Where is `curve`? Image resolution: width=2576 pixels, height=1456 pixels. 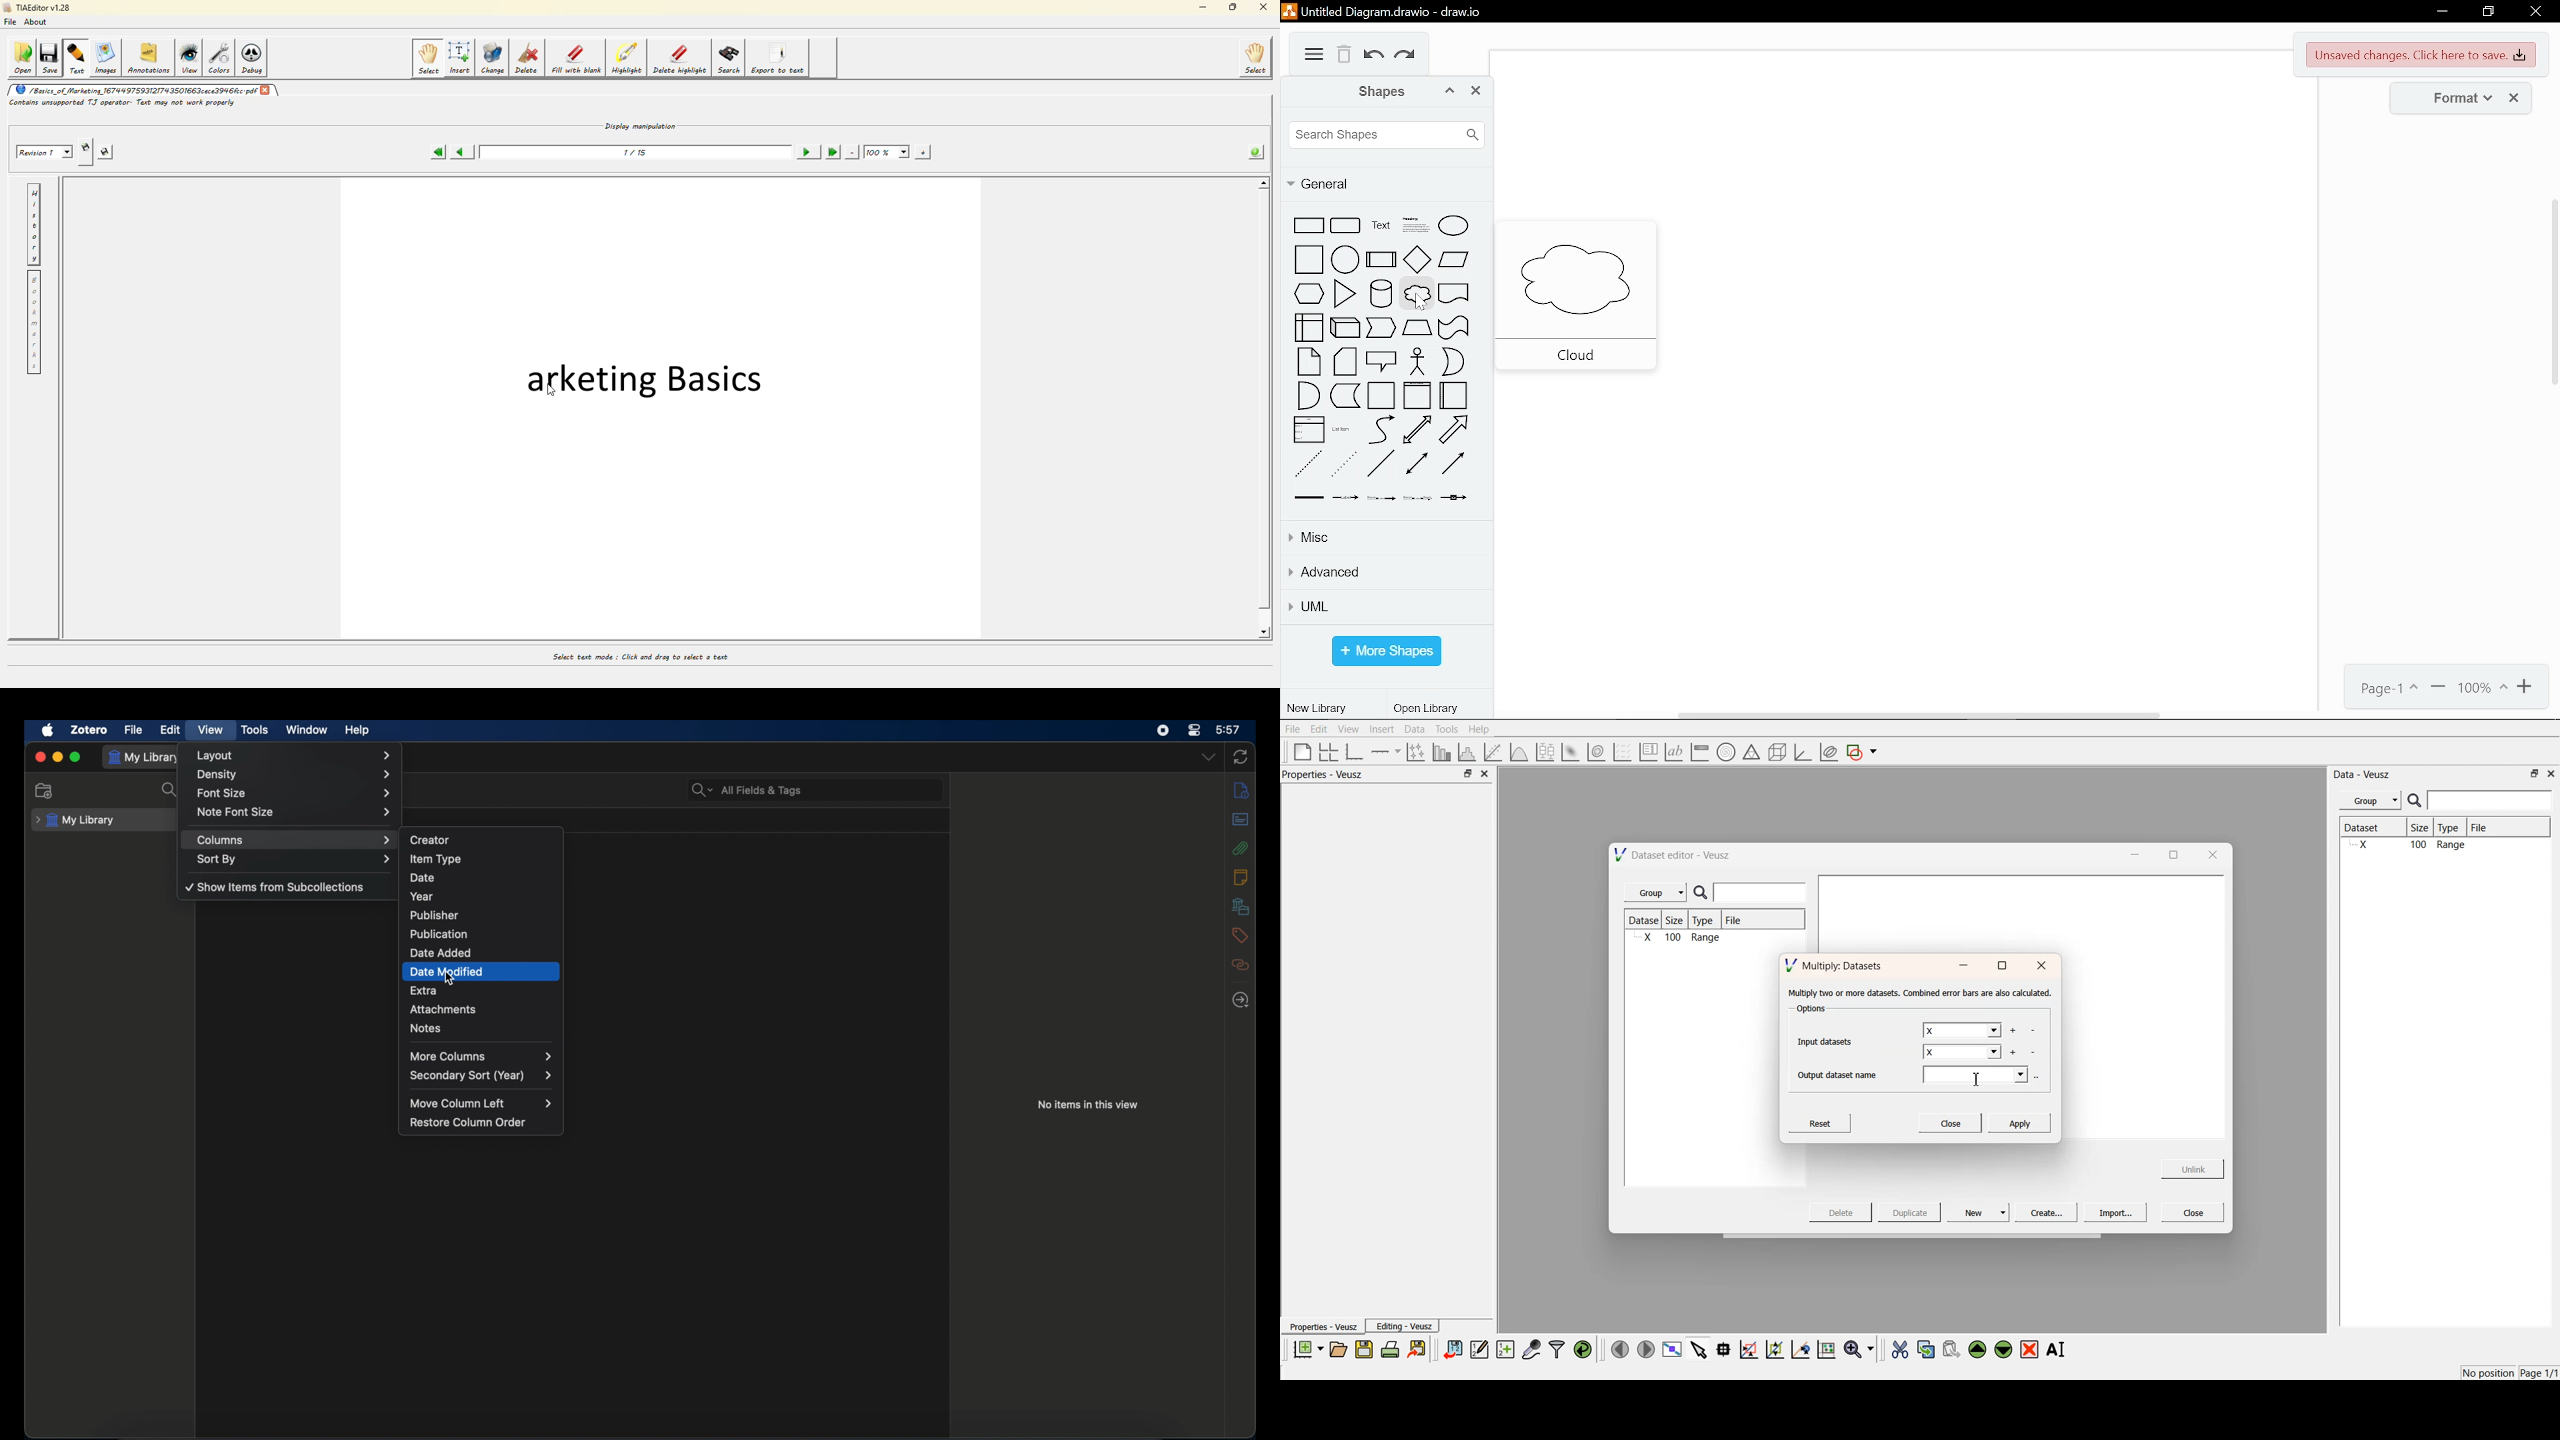 curve is located at coordinates (1378, 430).